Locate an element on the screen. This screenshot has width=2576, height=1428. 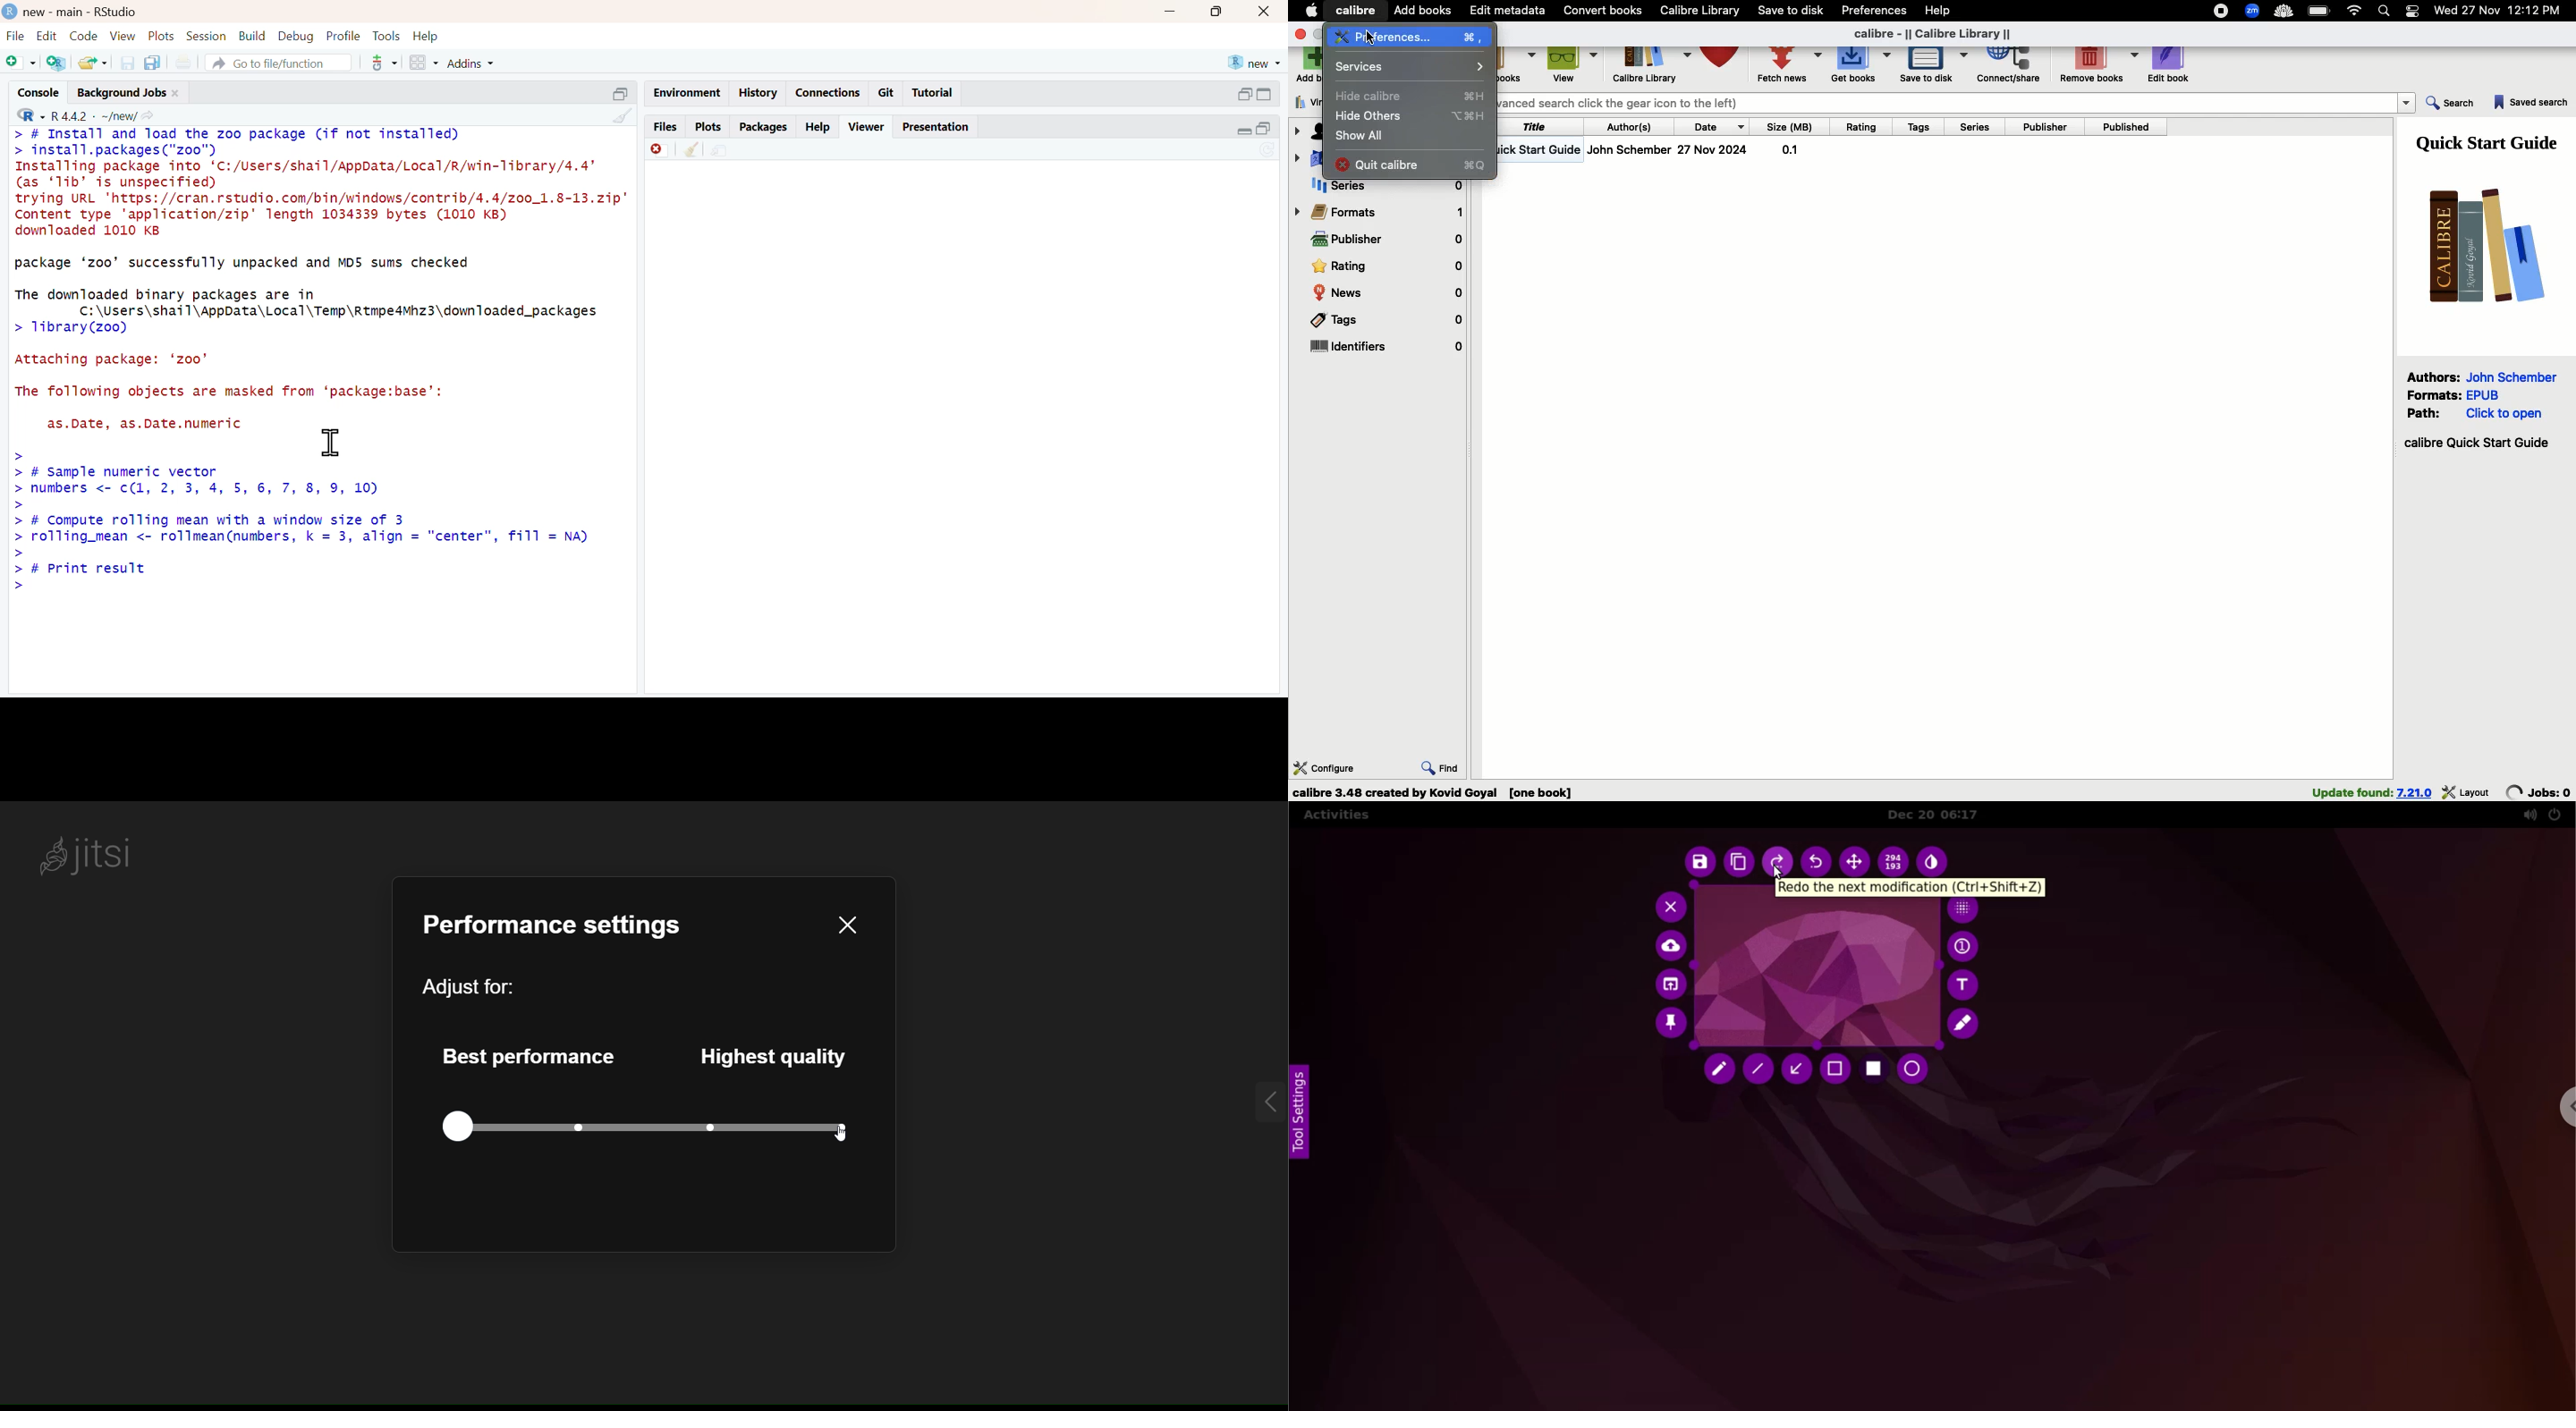
new - main - RStudio is located at coordinates (80, 13).